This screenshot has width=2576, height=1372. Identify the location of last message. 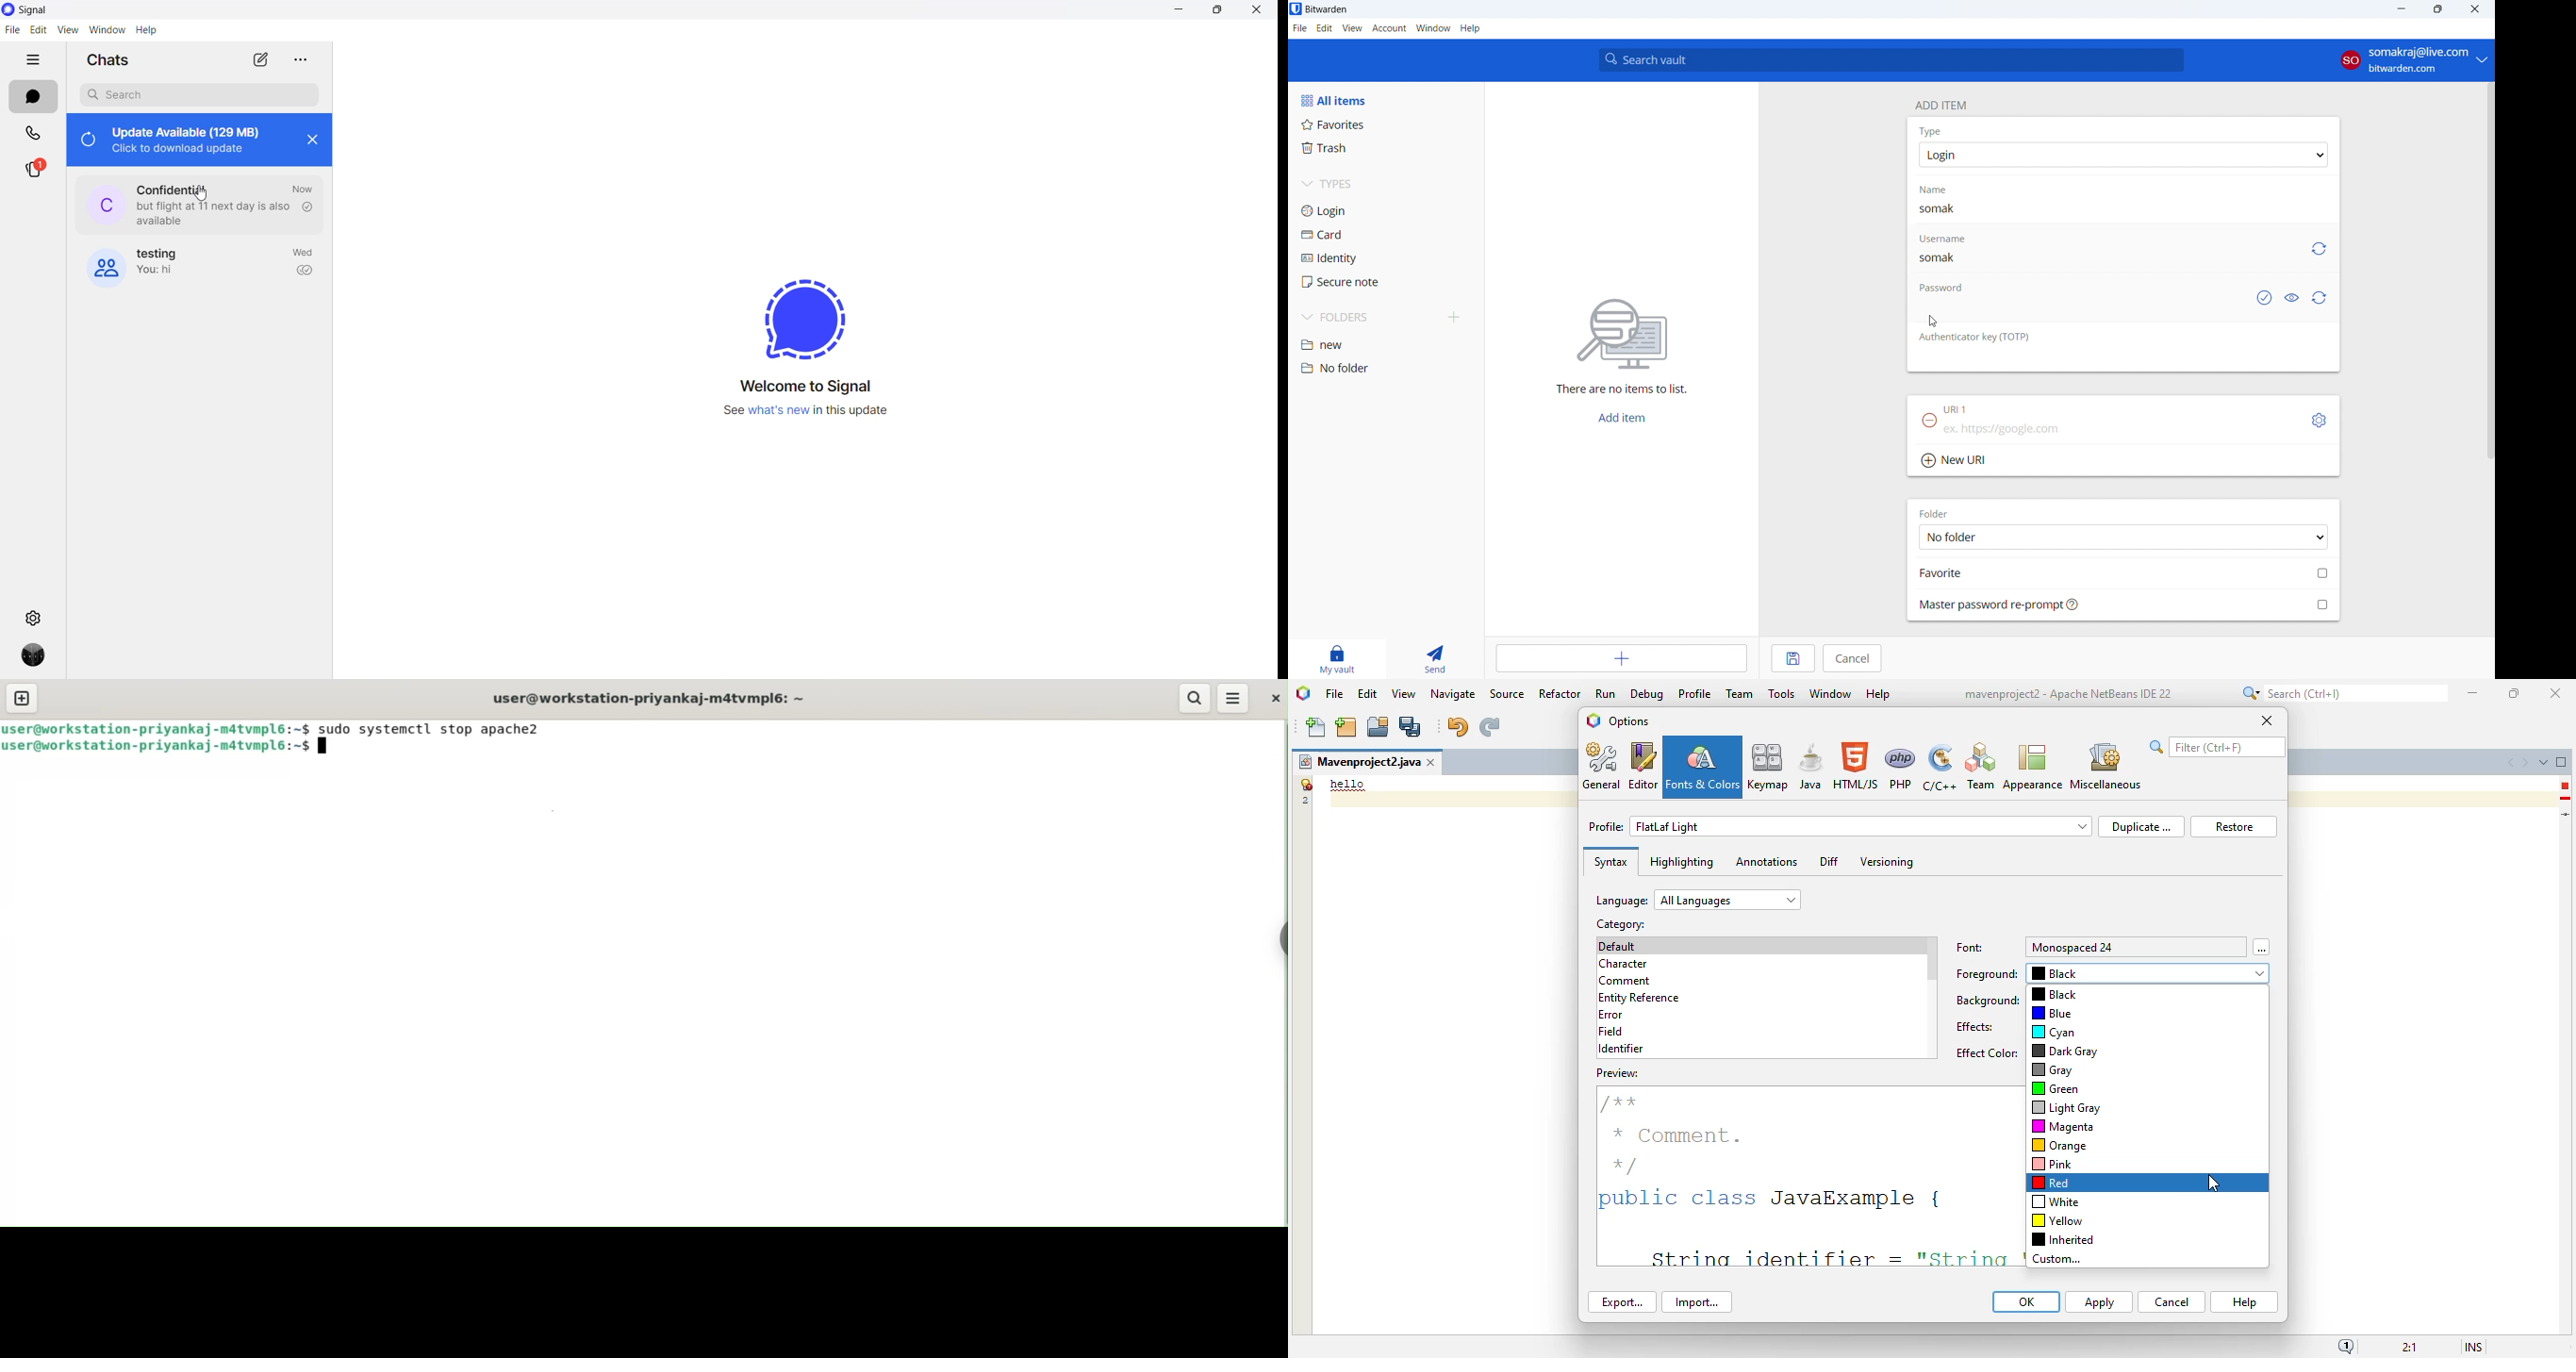
(212, 212).